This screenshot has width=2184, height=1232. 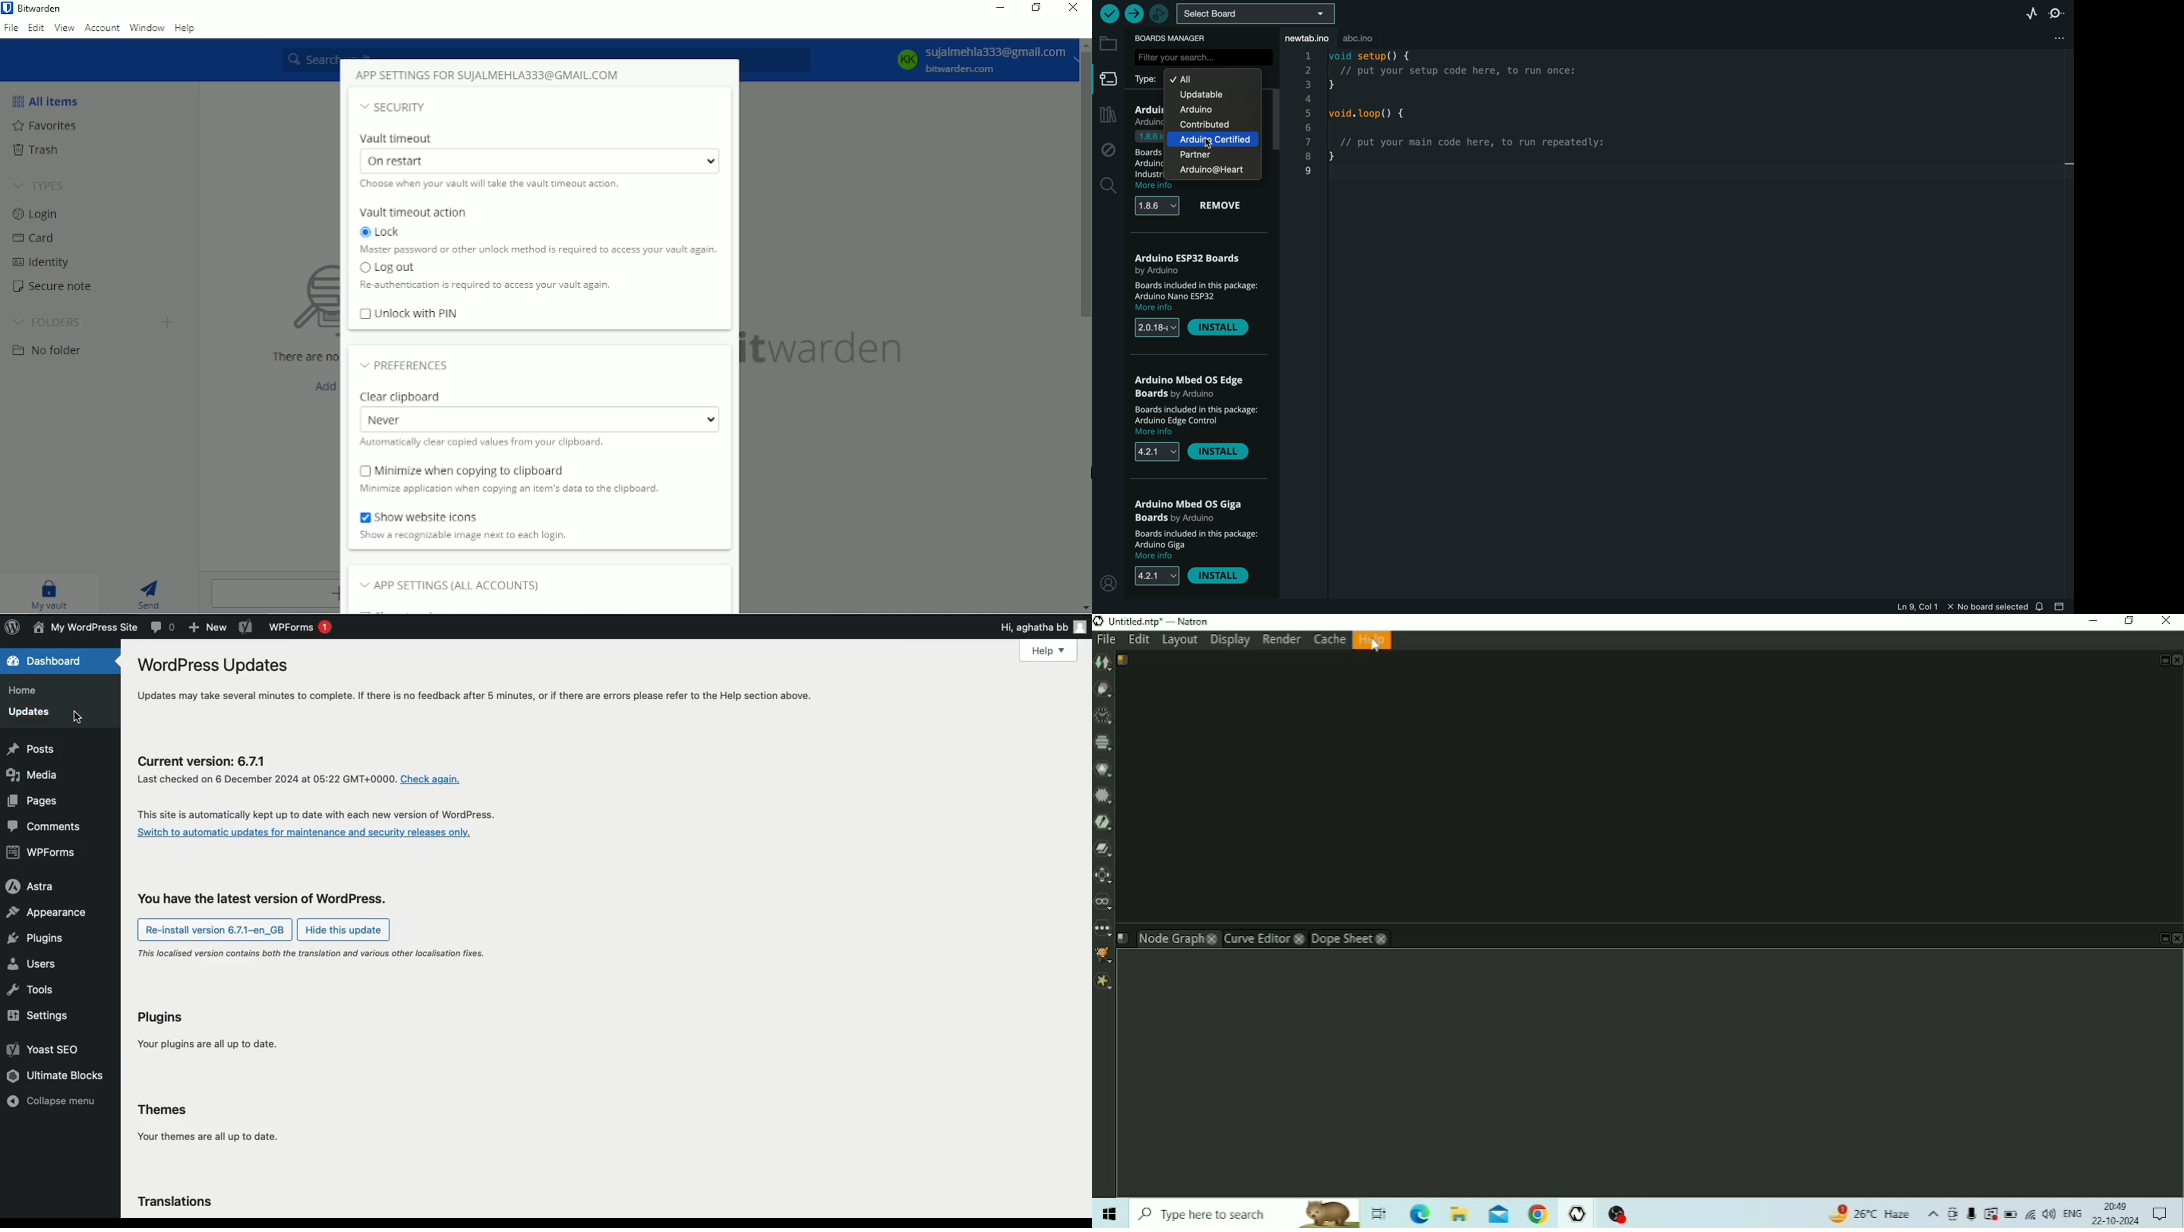 What do you see at coordinates (14, 627) in the screenshot?
I see `Logo` at bounding box center [14, 627].